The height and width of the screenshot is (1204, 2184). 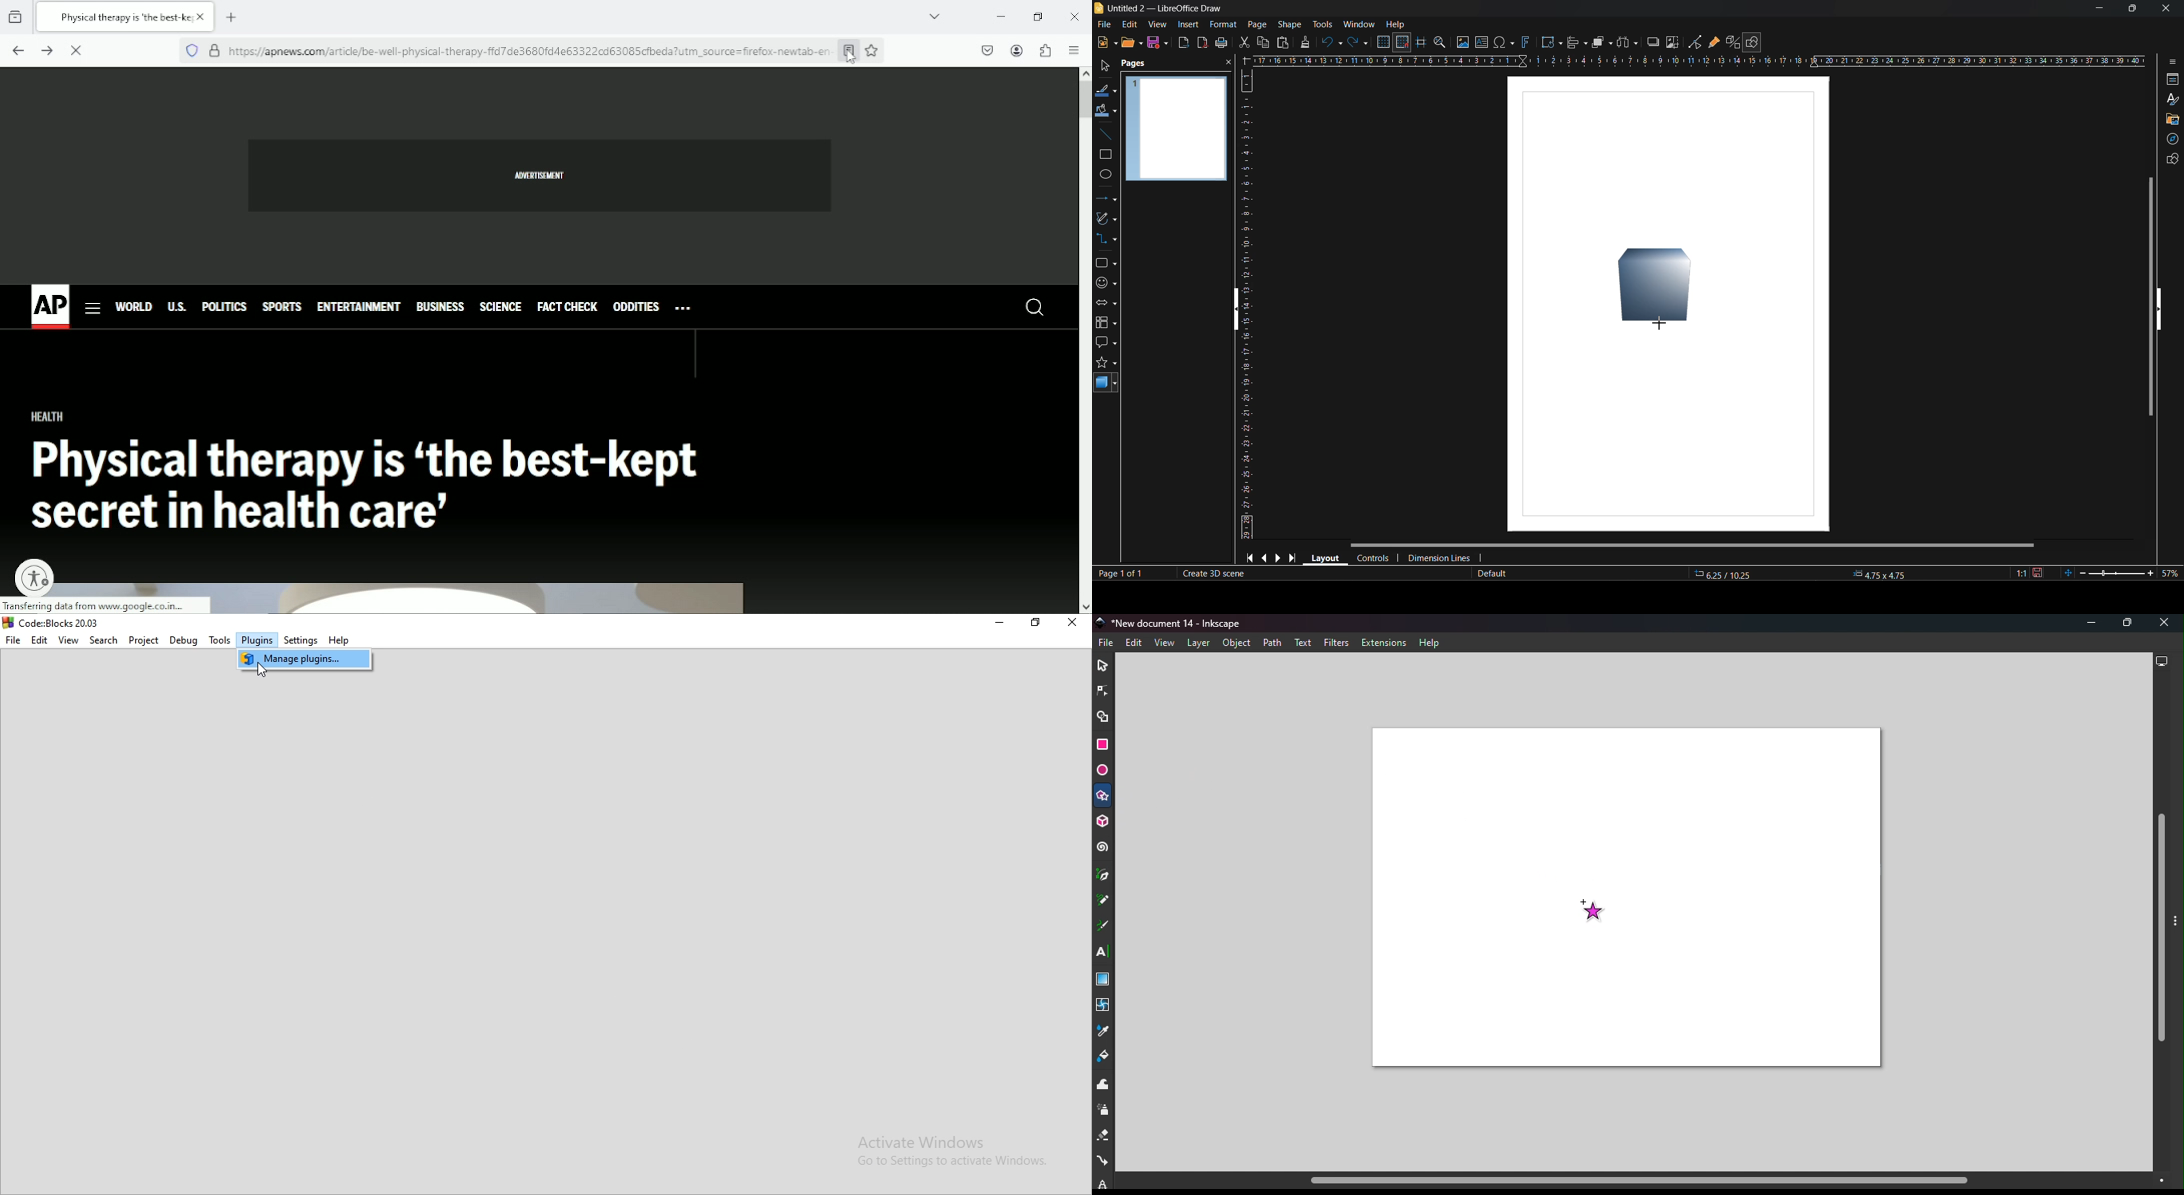 I want to click on WORLD, so click(x=136, y=305).